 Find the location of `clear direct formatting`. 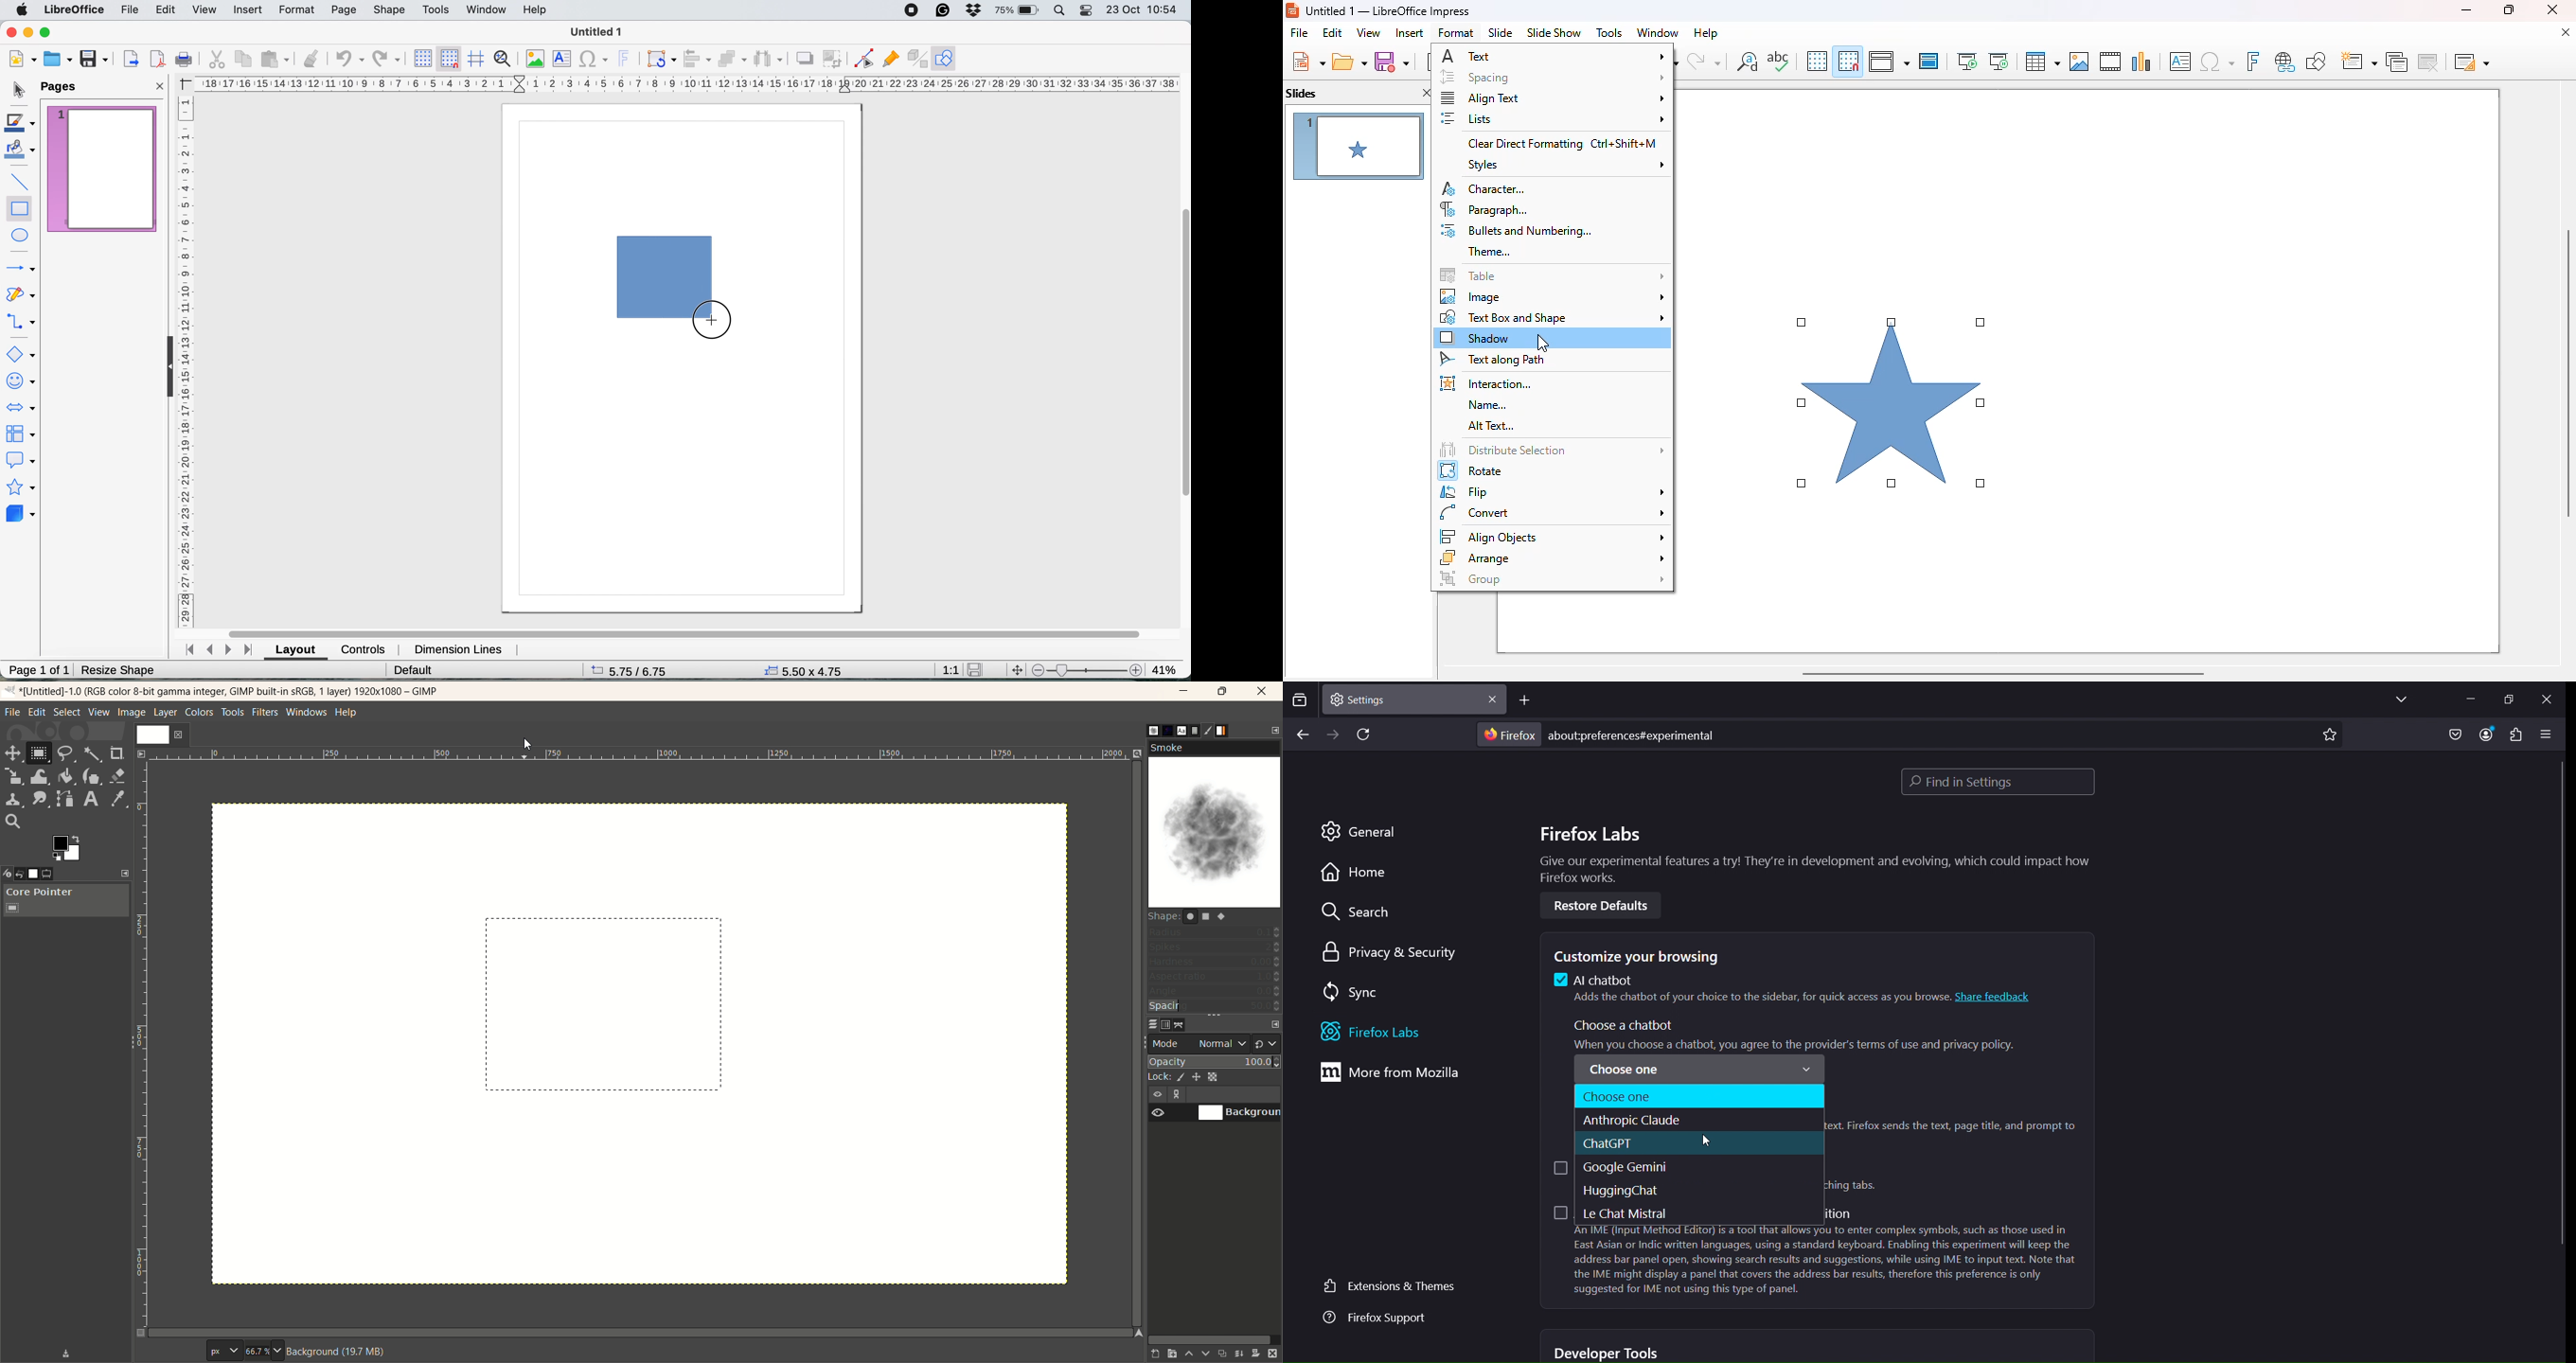

clear direct formatting is located at coordinates (1562, 144).